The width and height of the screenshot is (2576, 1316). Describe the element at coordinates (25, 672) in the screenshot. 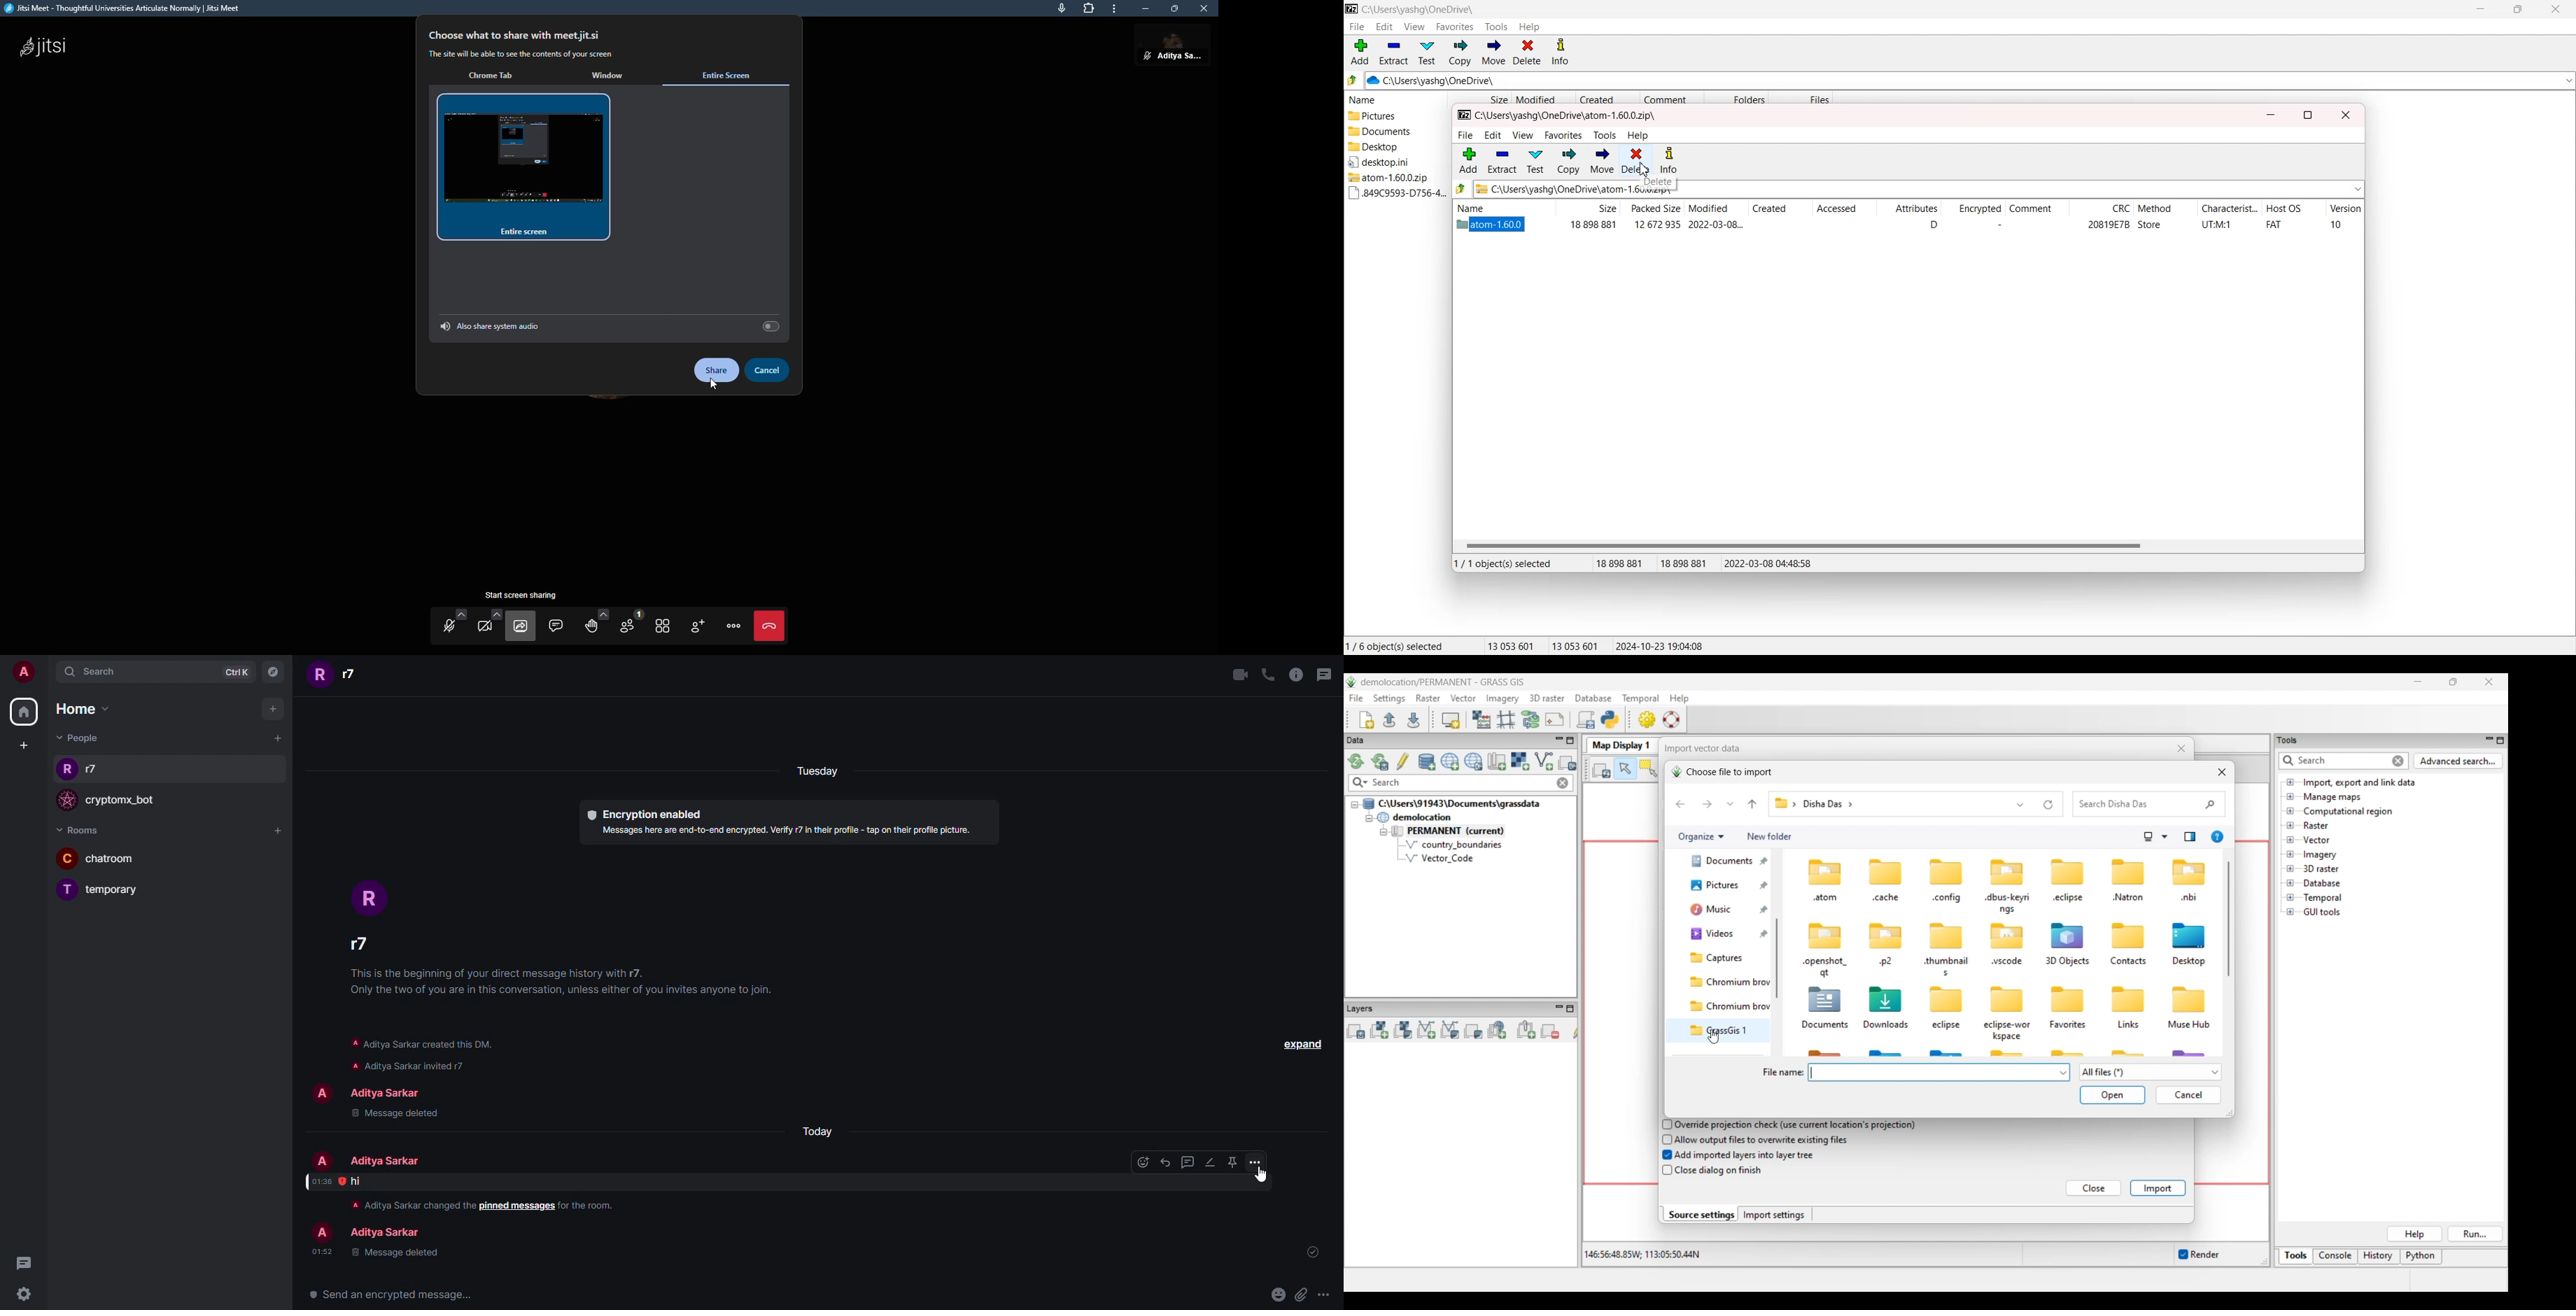

I see `account` at that location.